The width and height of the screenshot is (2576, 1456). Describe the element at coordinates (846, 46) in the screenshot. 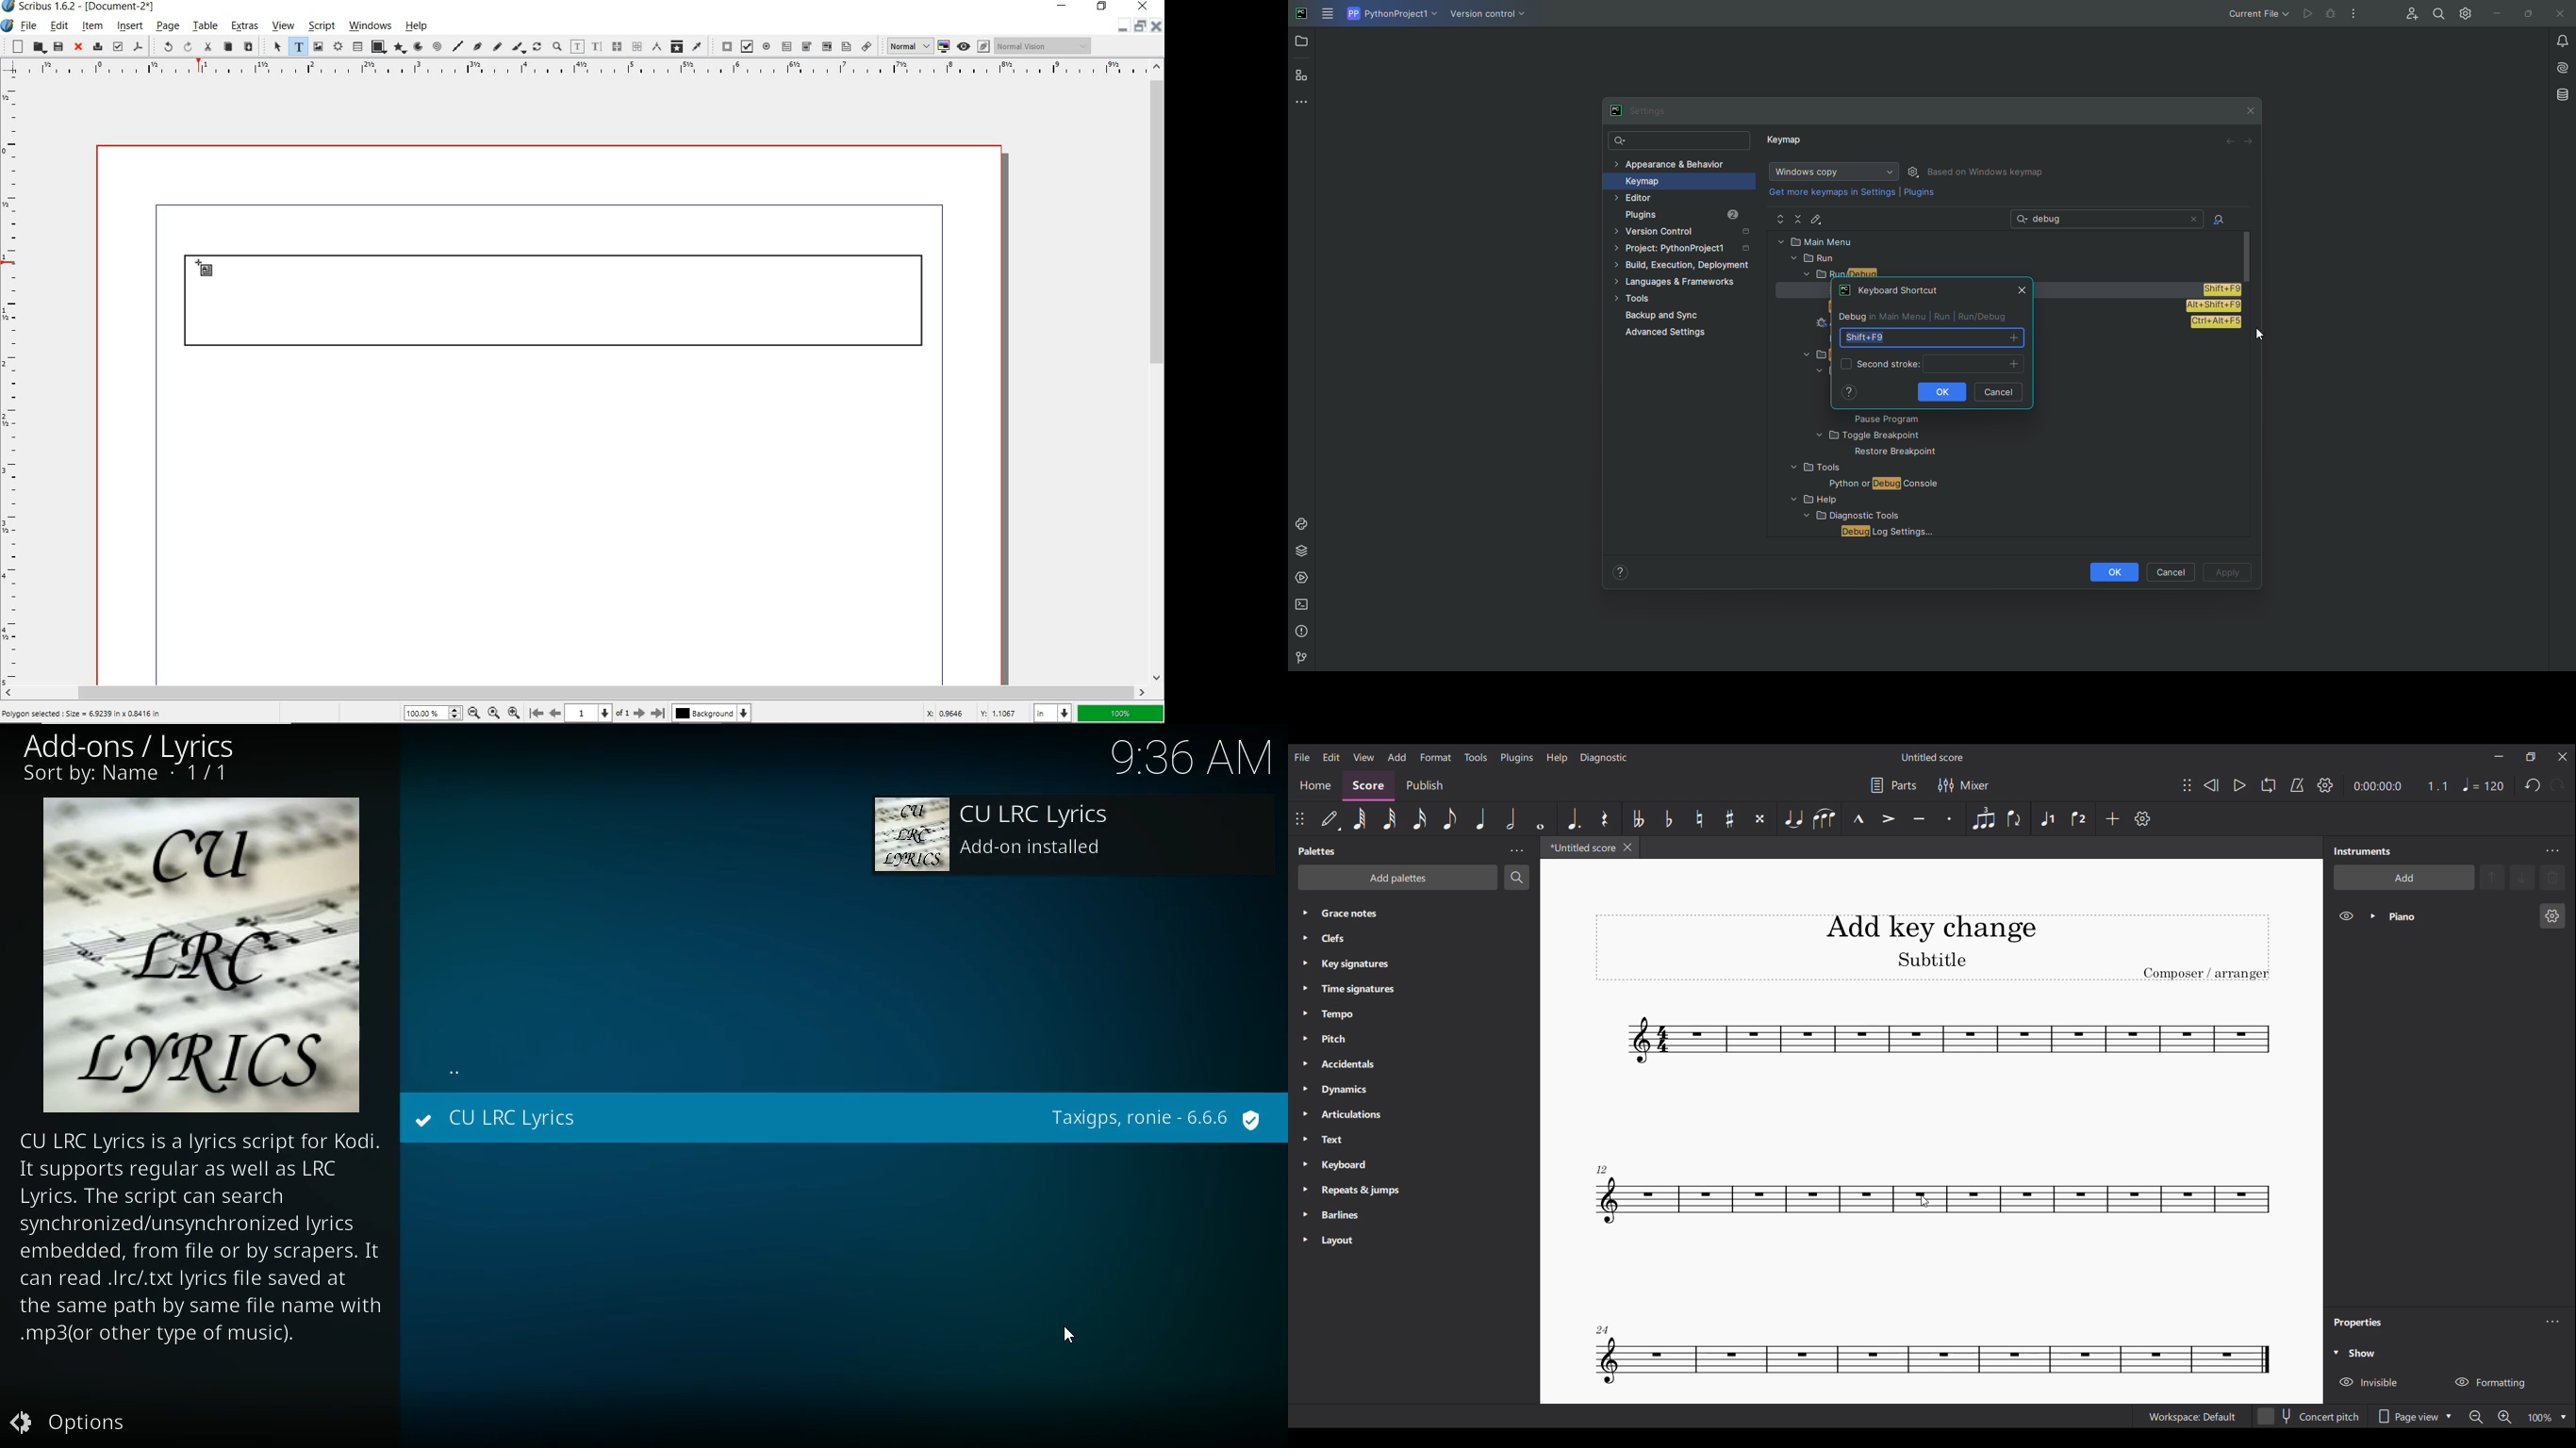

I see `pdf list box` at that location.